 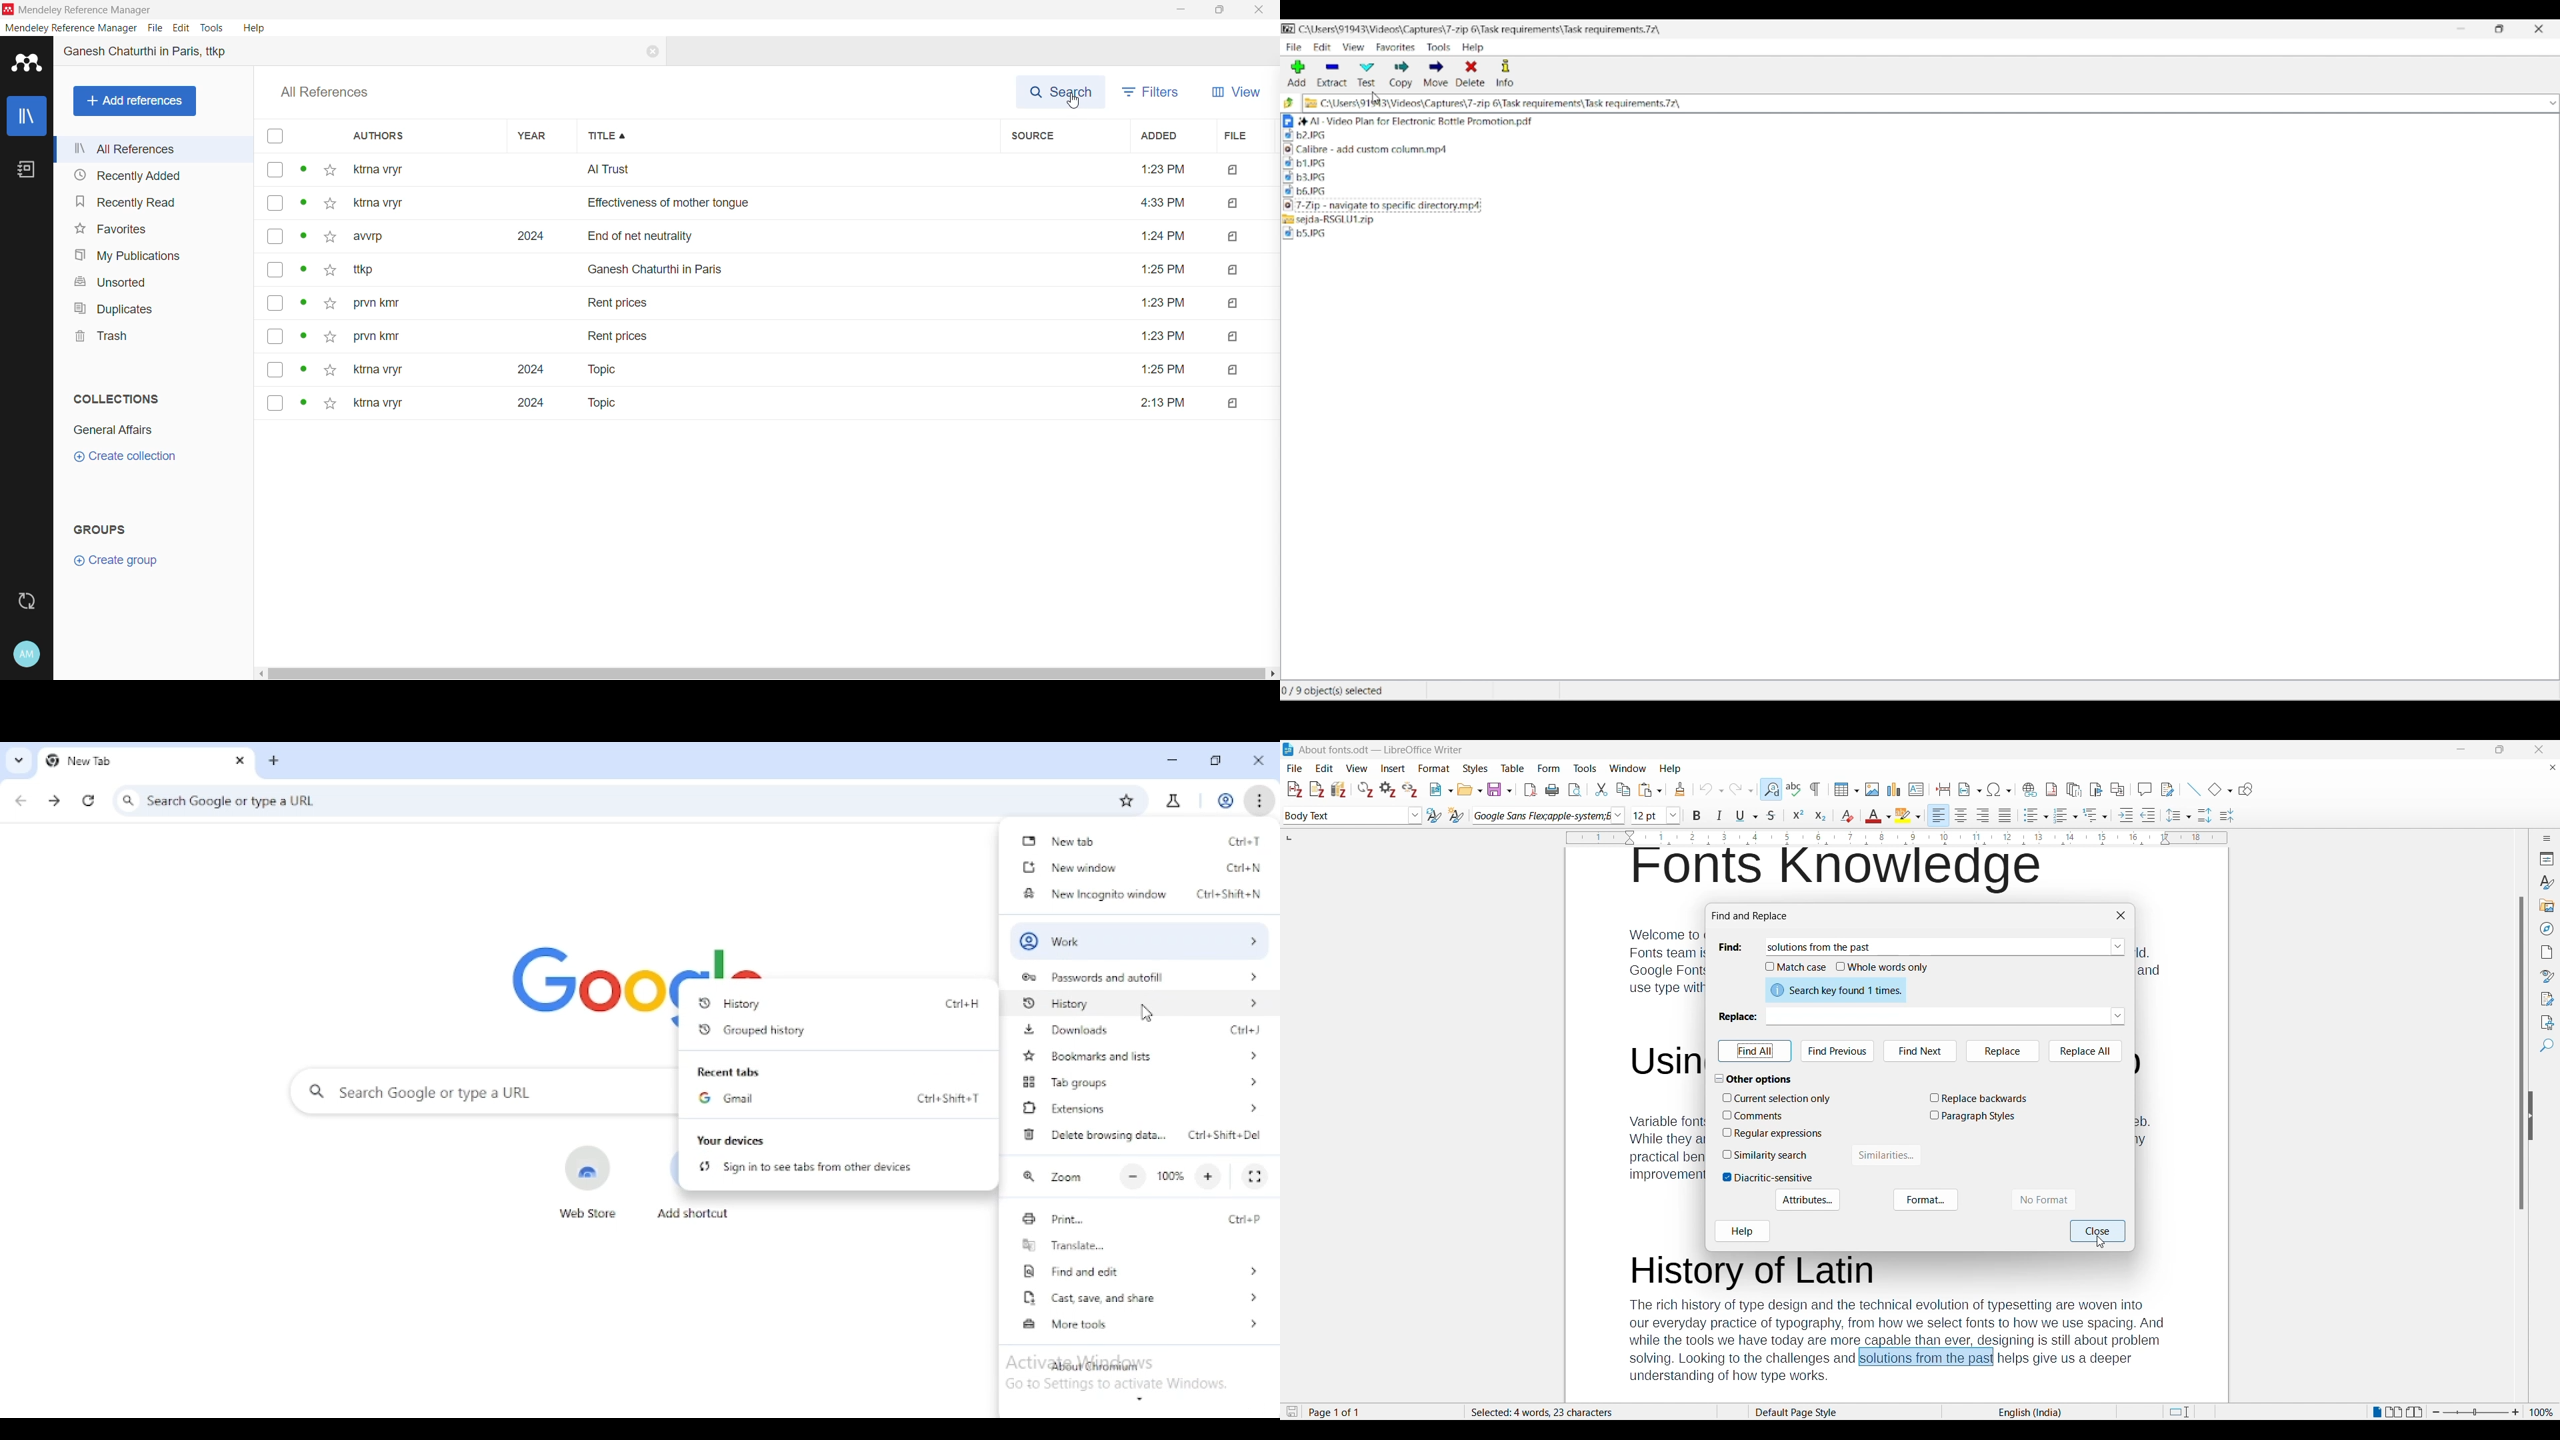 What do you see at coordinates (1435, 768) in the screenshot?
I see `Format menu` at bounding box center [1435, 768].